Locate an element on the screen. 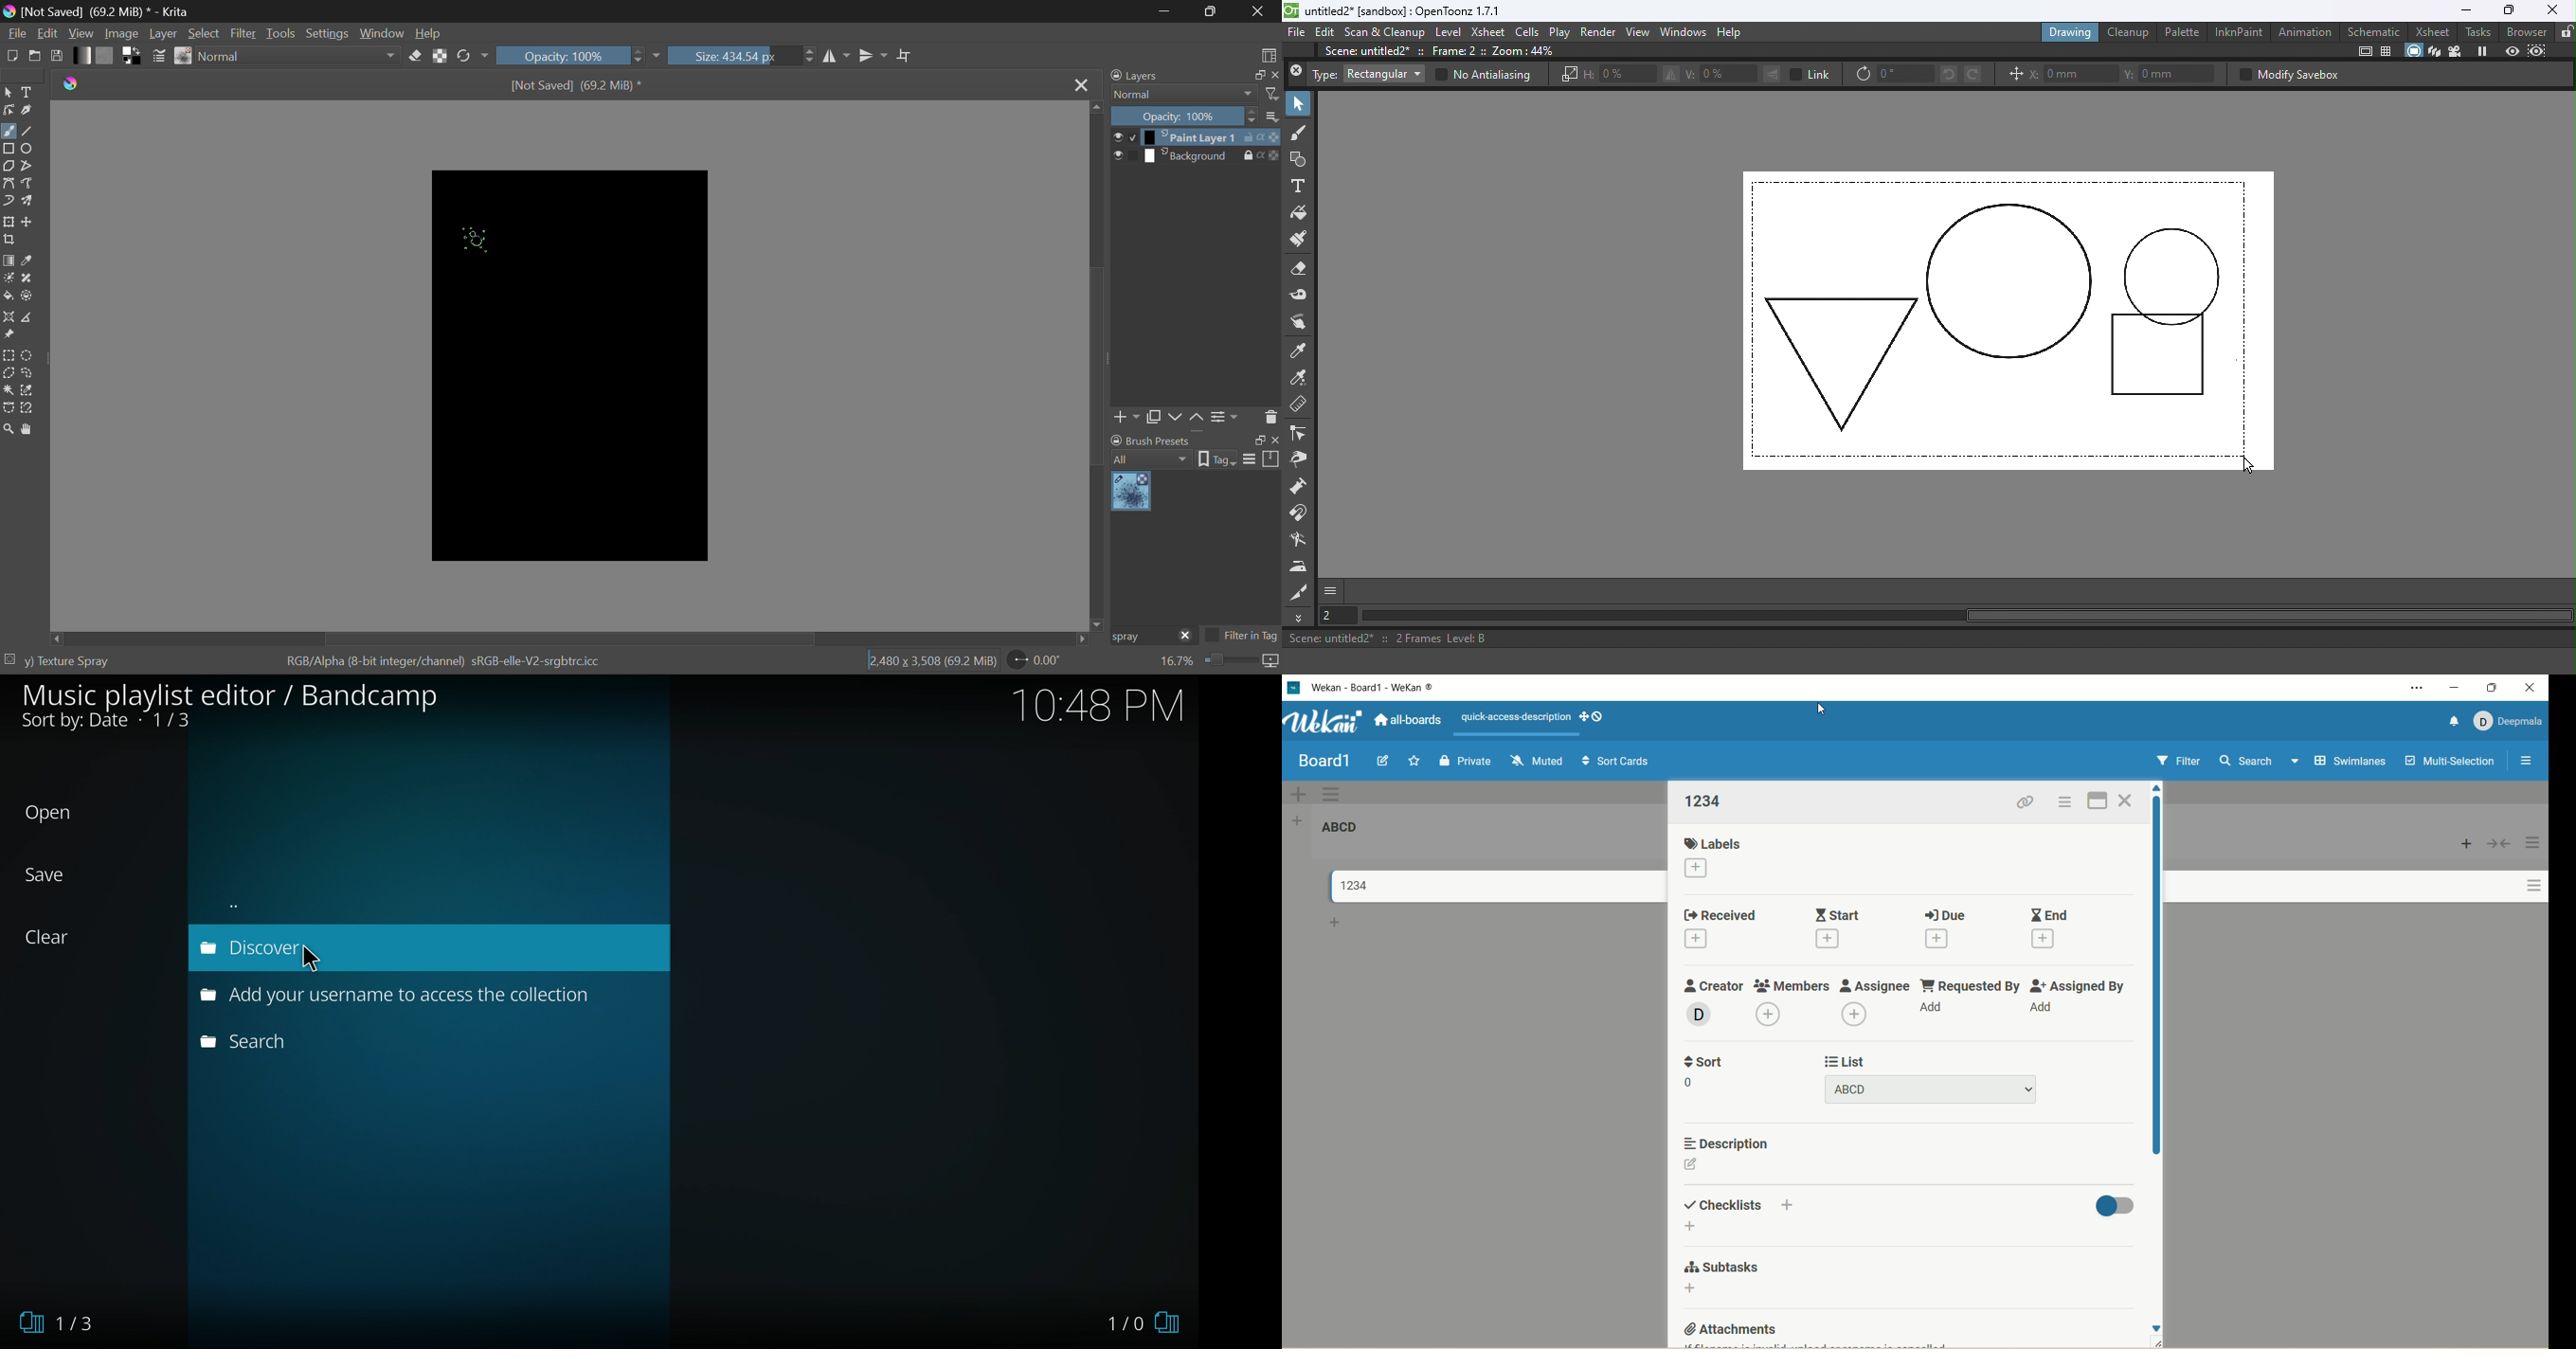 The image size is (2576, 1372). sort is located at coordinates (1701, 1062).